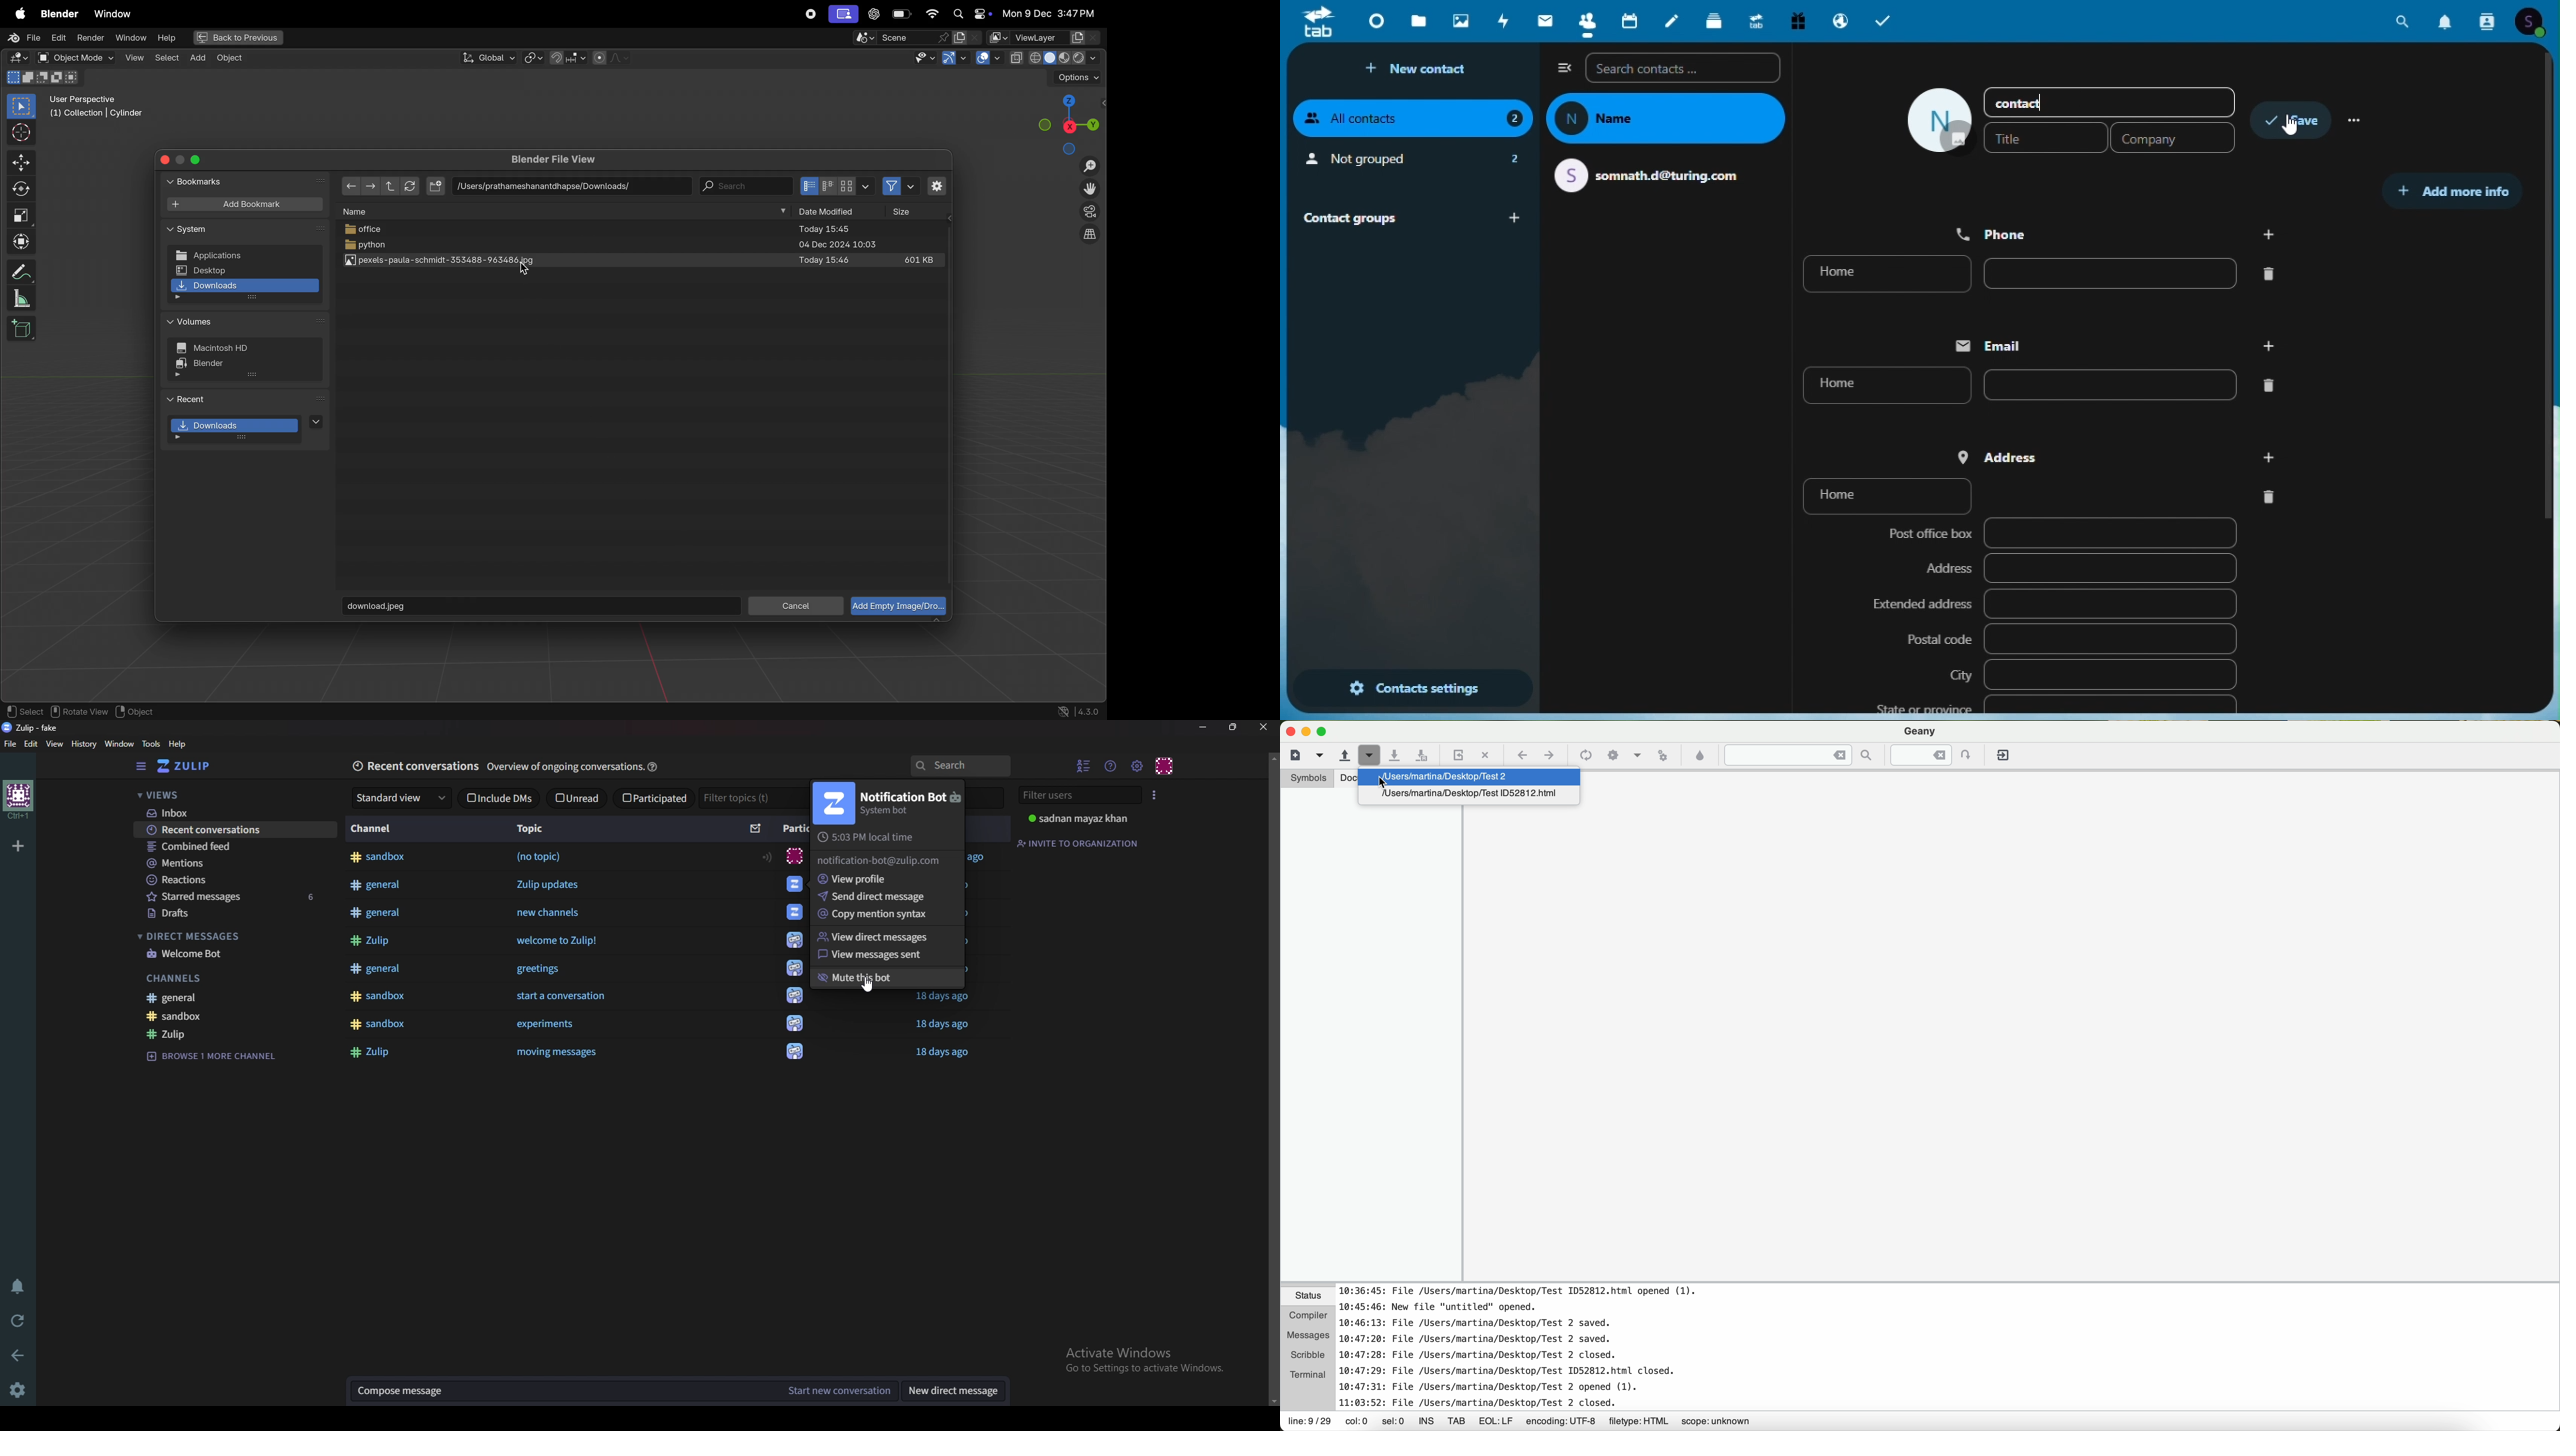 Image resolution: width=2576 pixels, height=1456 pixels. What do you see at coordinates (377, 1024) in the screenshot?
I see `#sandbox` at bounding box center [377, 1024].